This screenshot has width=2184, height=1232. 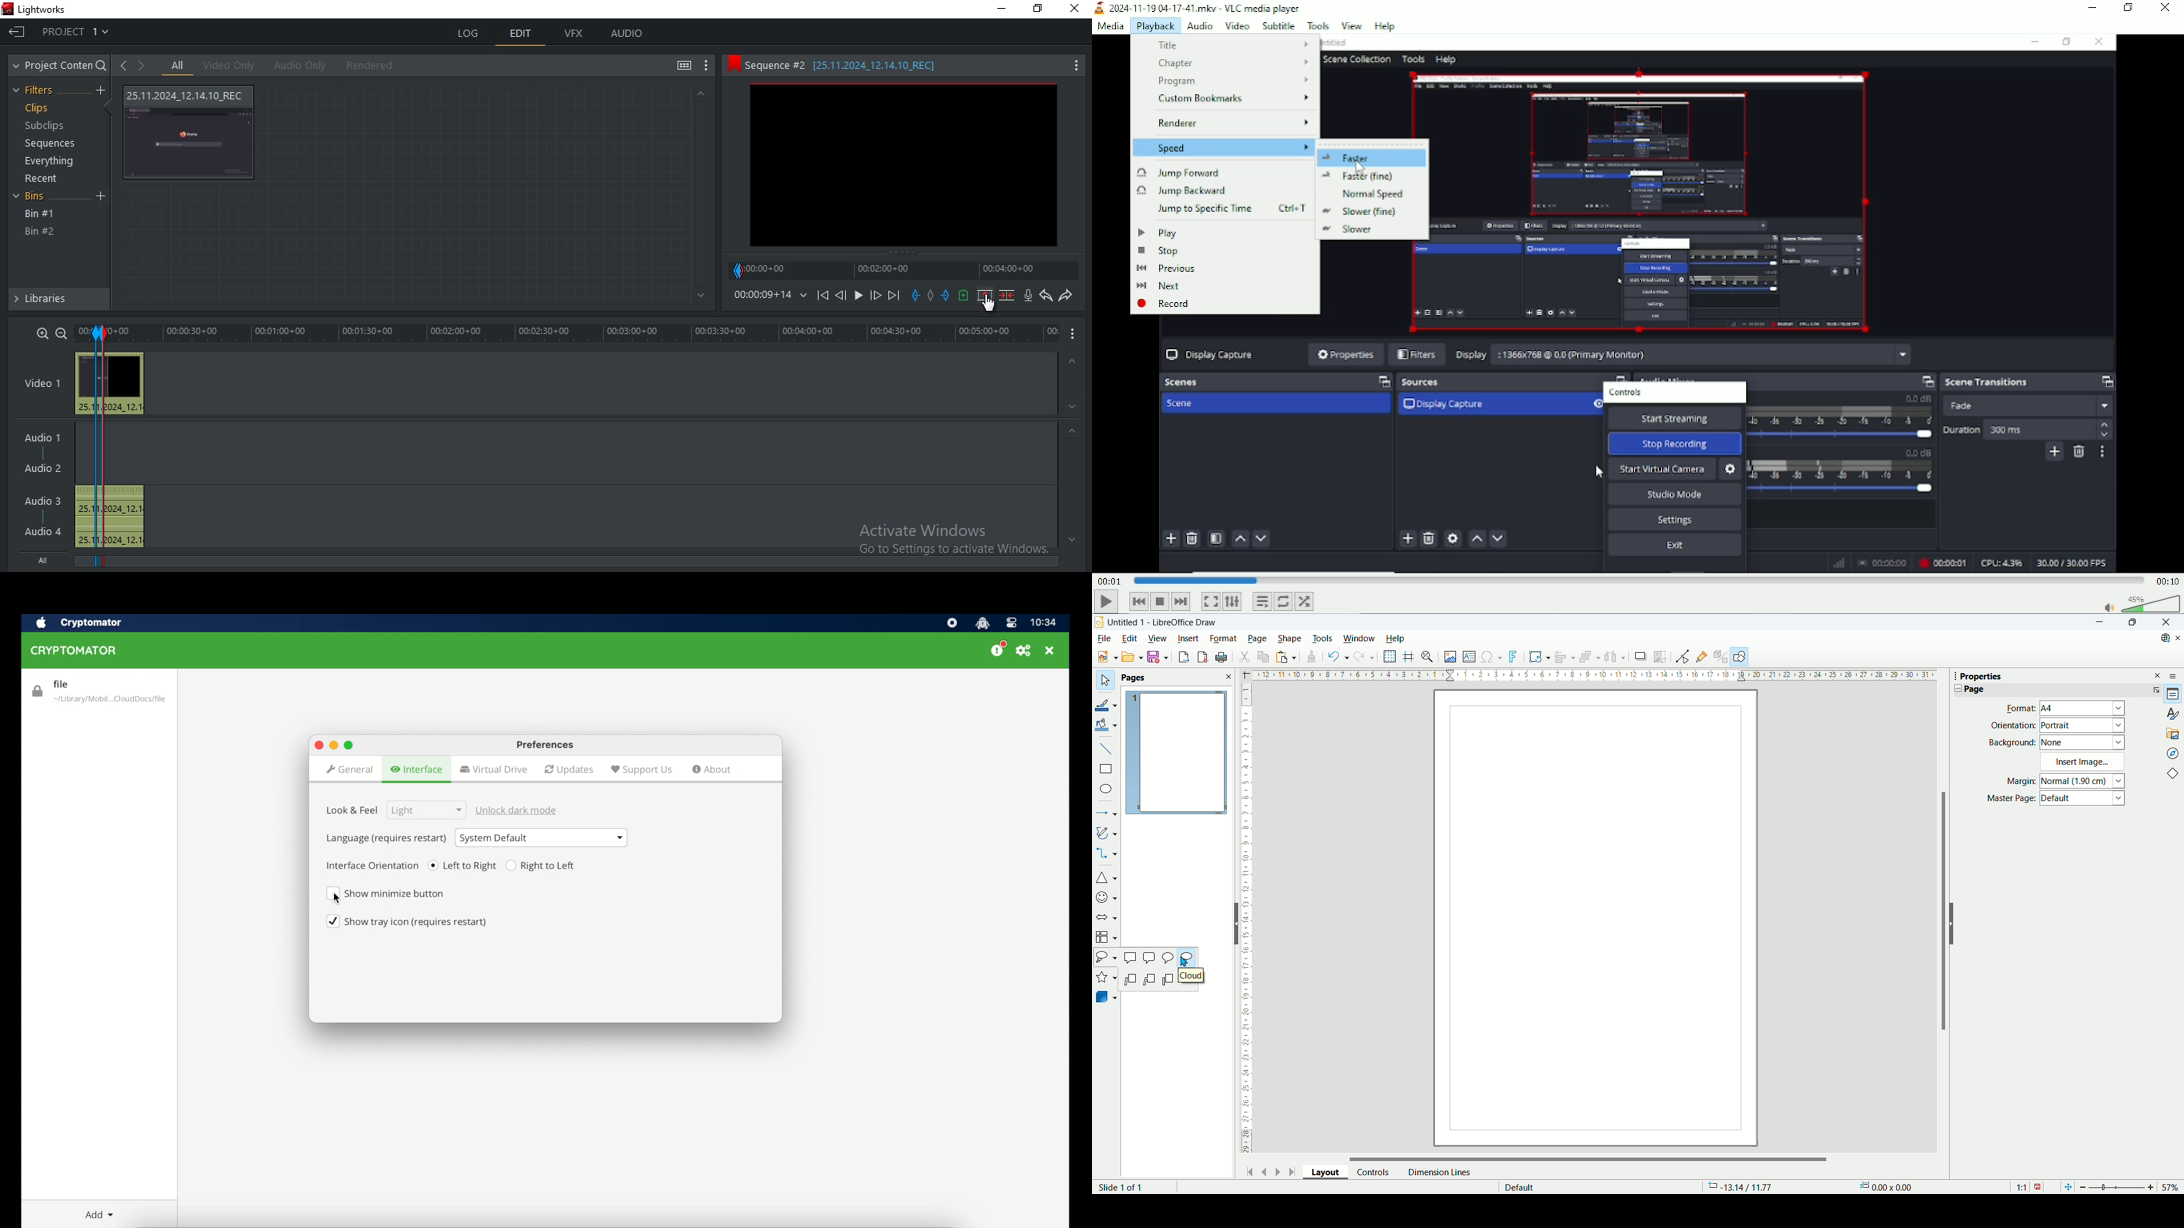 What do you see at coordinates (1276, 1172) in the screenshot?
I see `next page` at bounding box center [1276, 1172].